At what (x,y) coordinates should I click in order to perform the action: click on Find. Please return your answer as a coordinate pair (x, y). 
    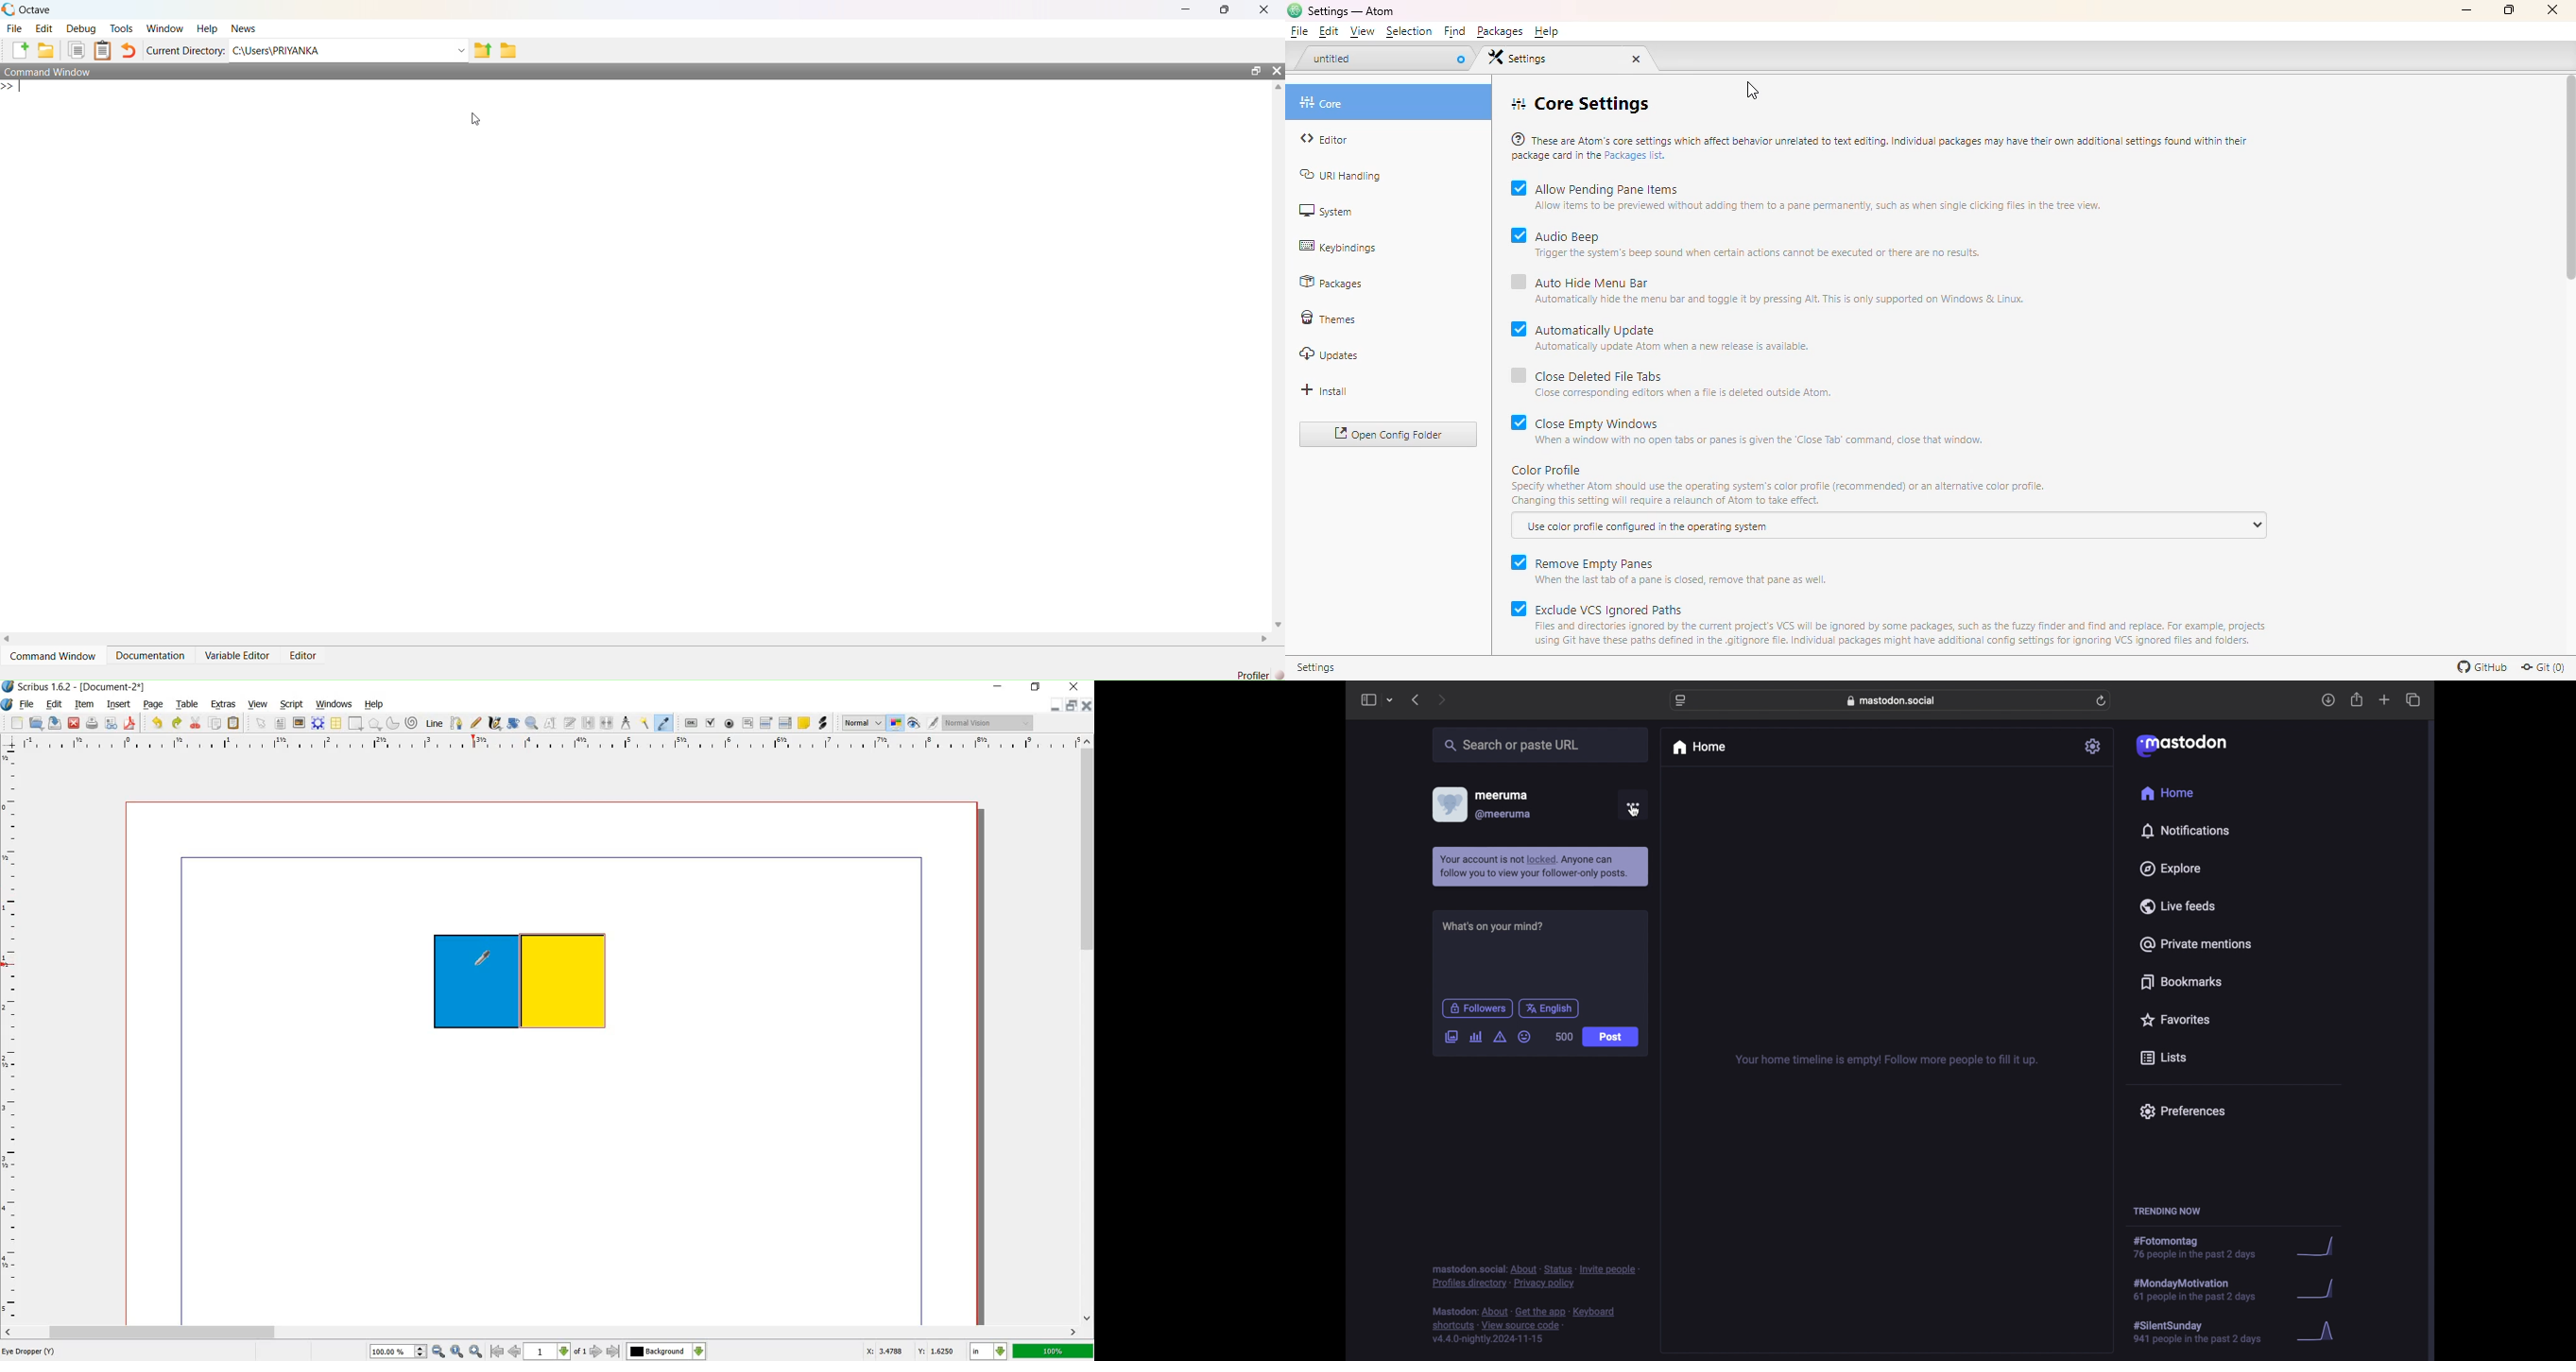
    Looking at the image, I should click on (1455, 32).